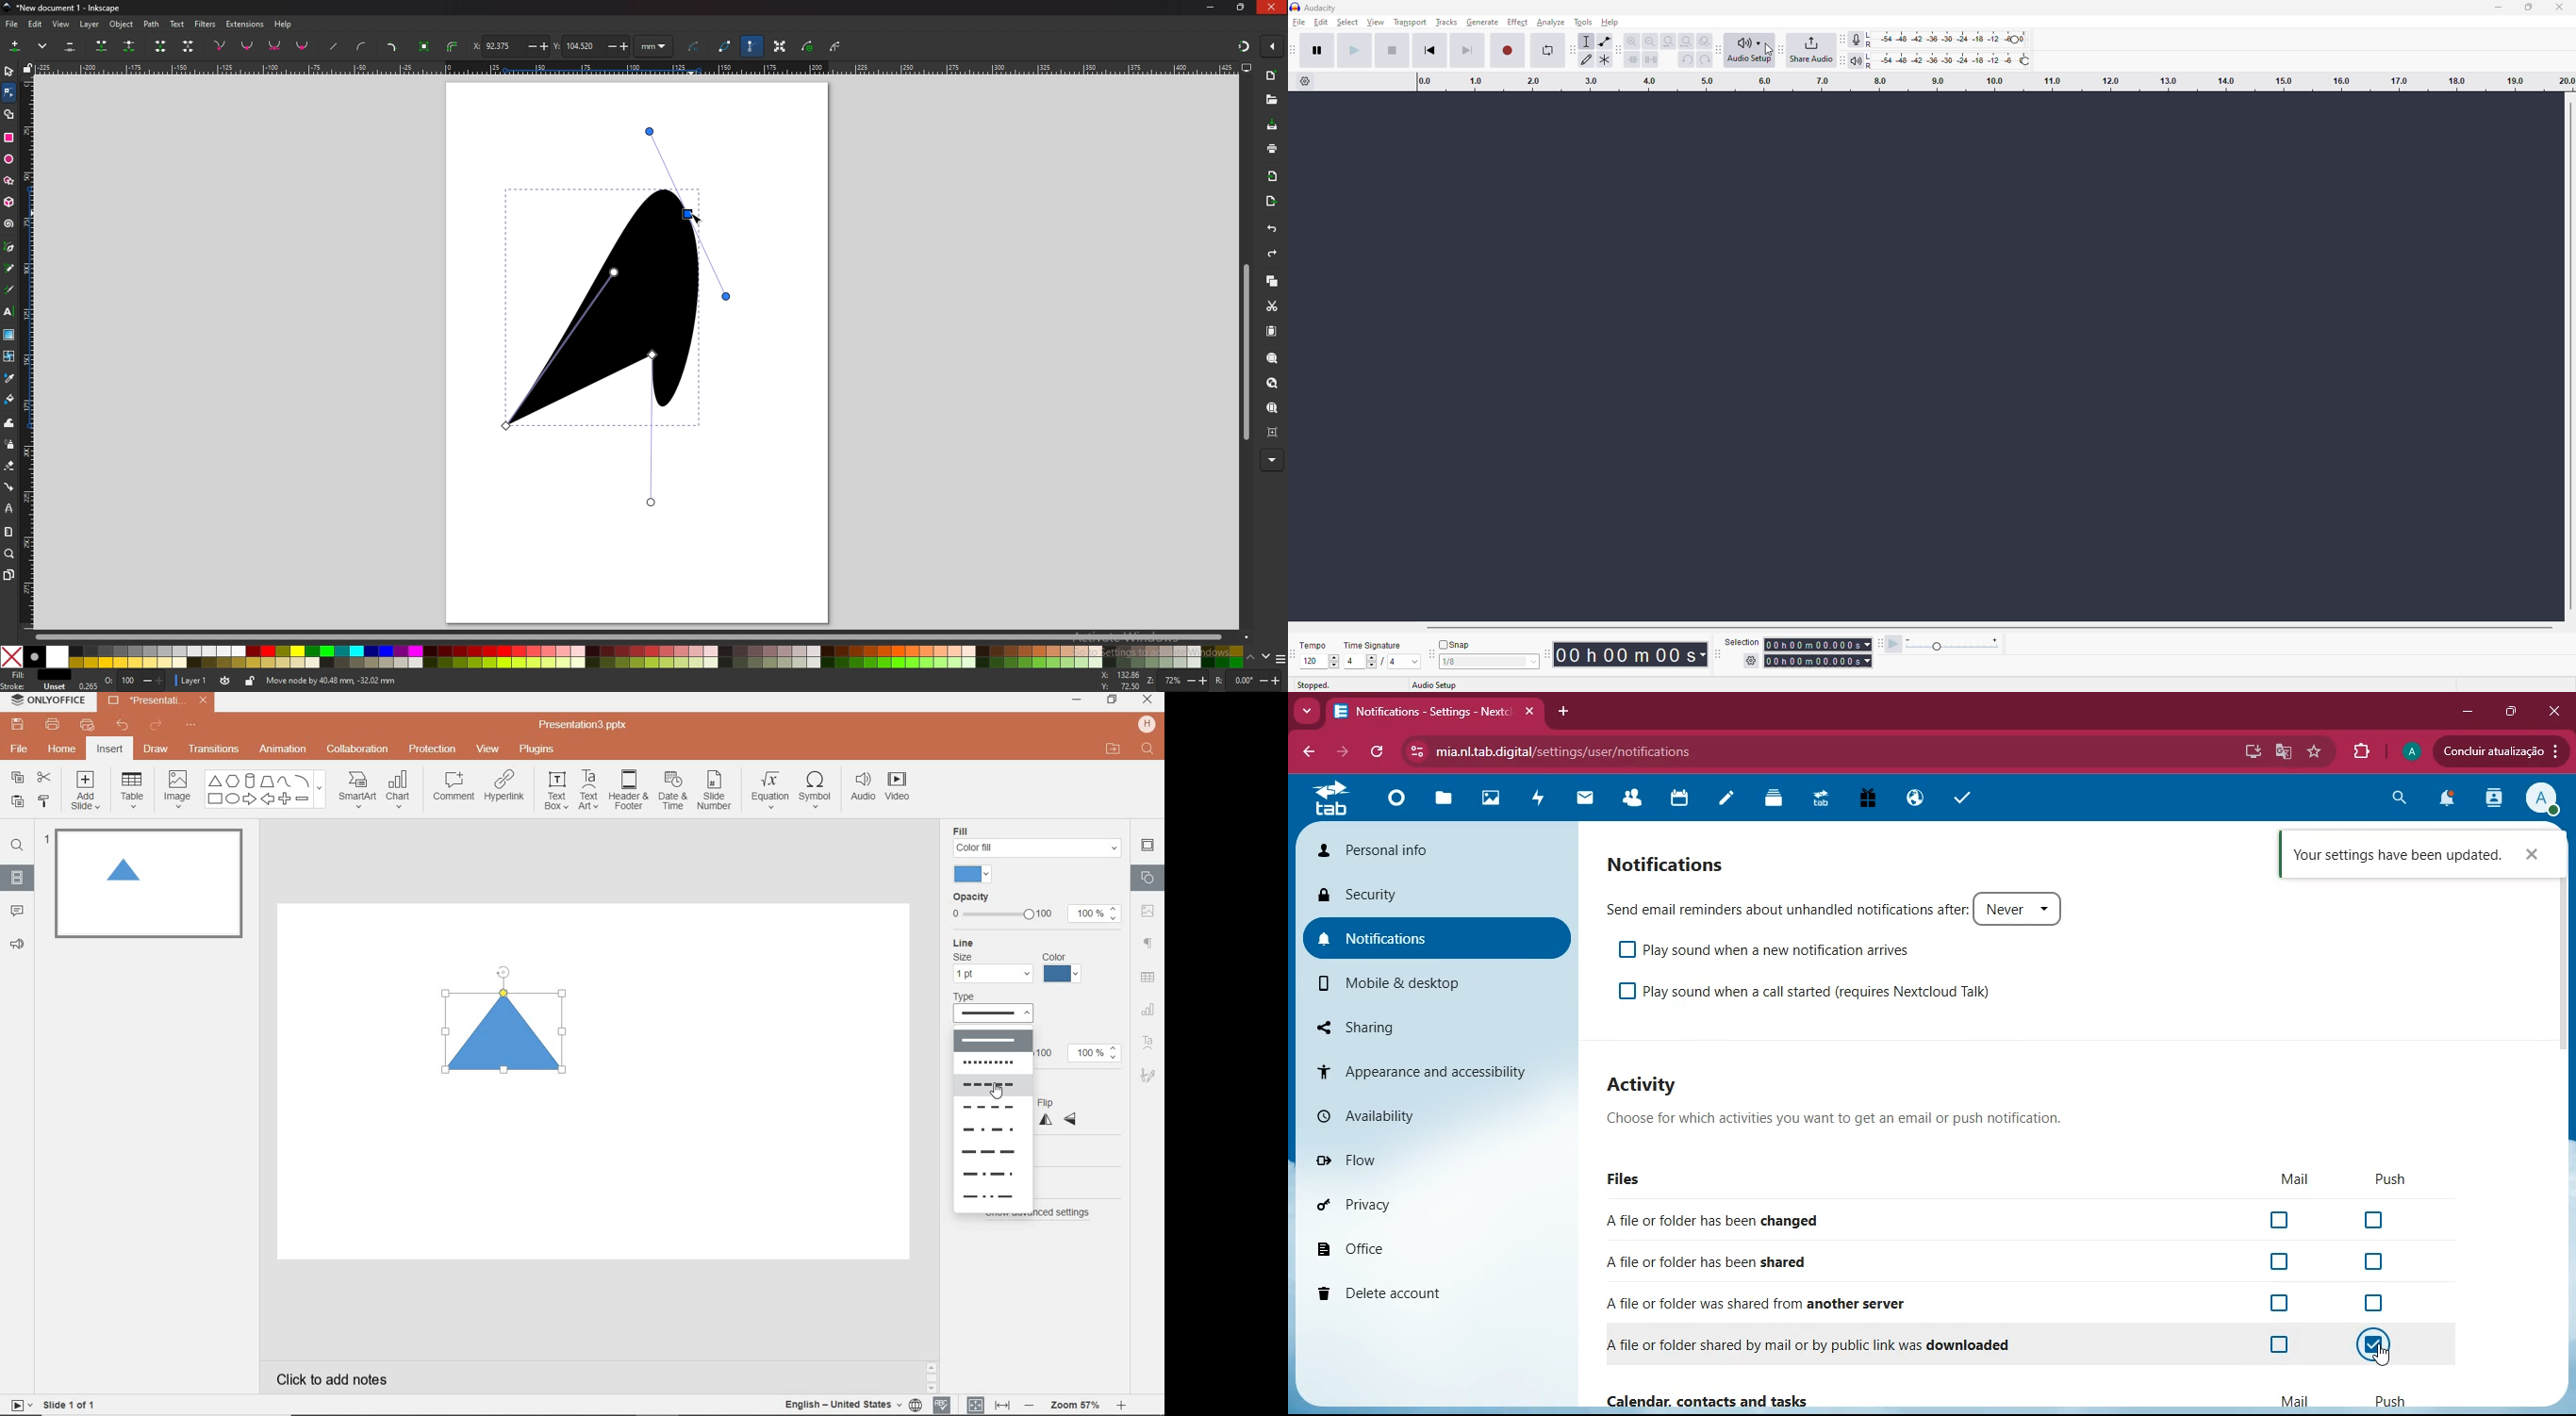 The width and height of the screenshot is (2576, 1428). I want to click on eraser, so click(10, 466).